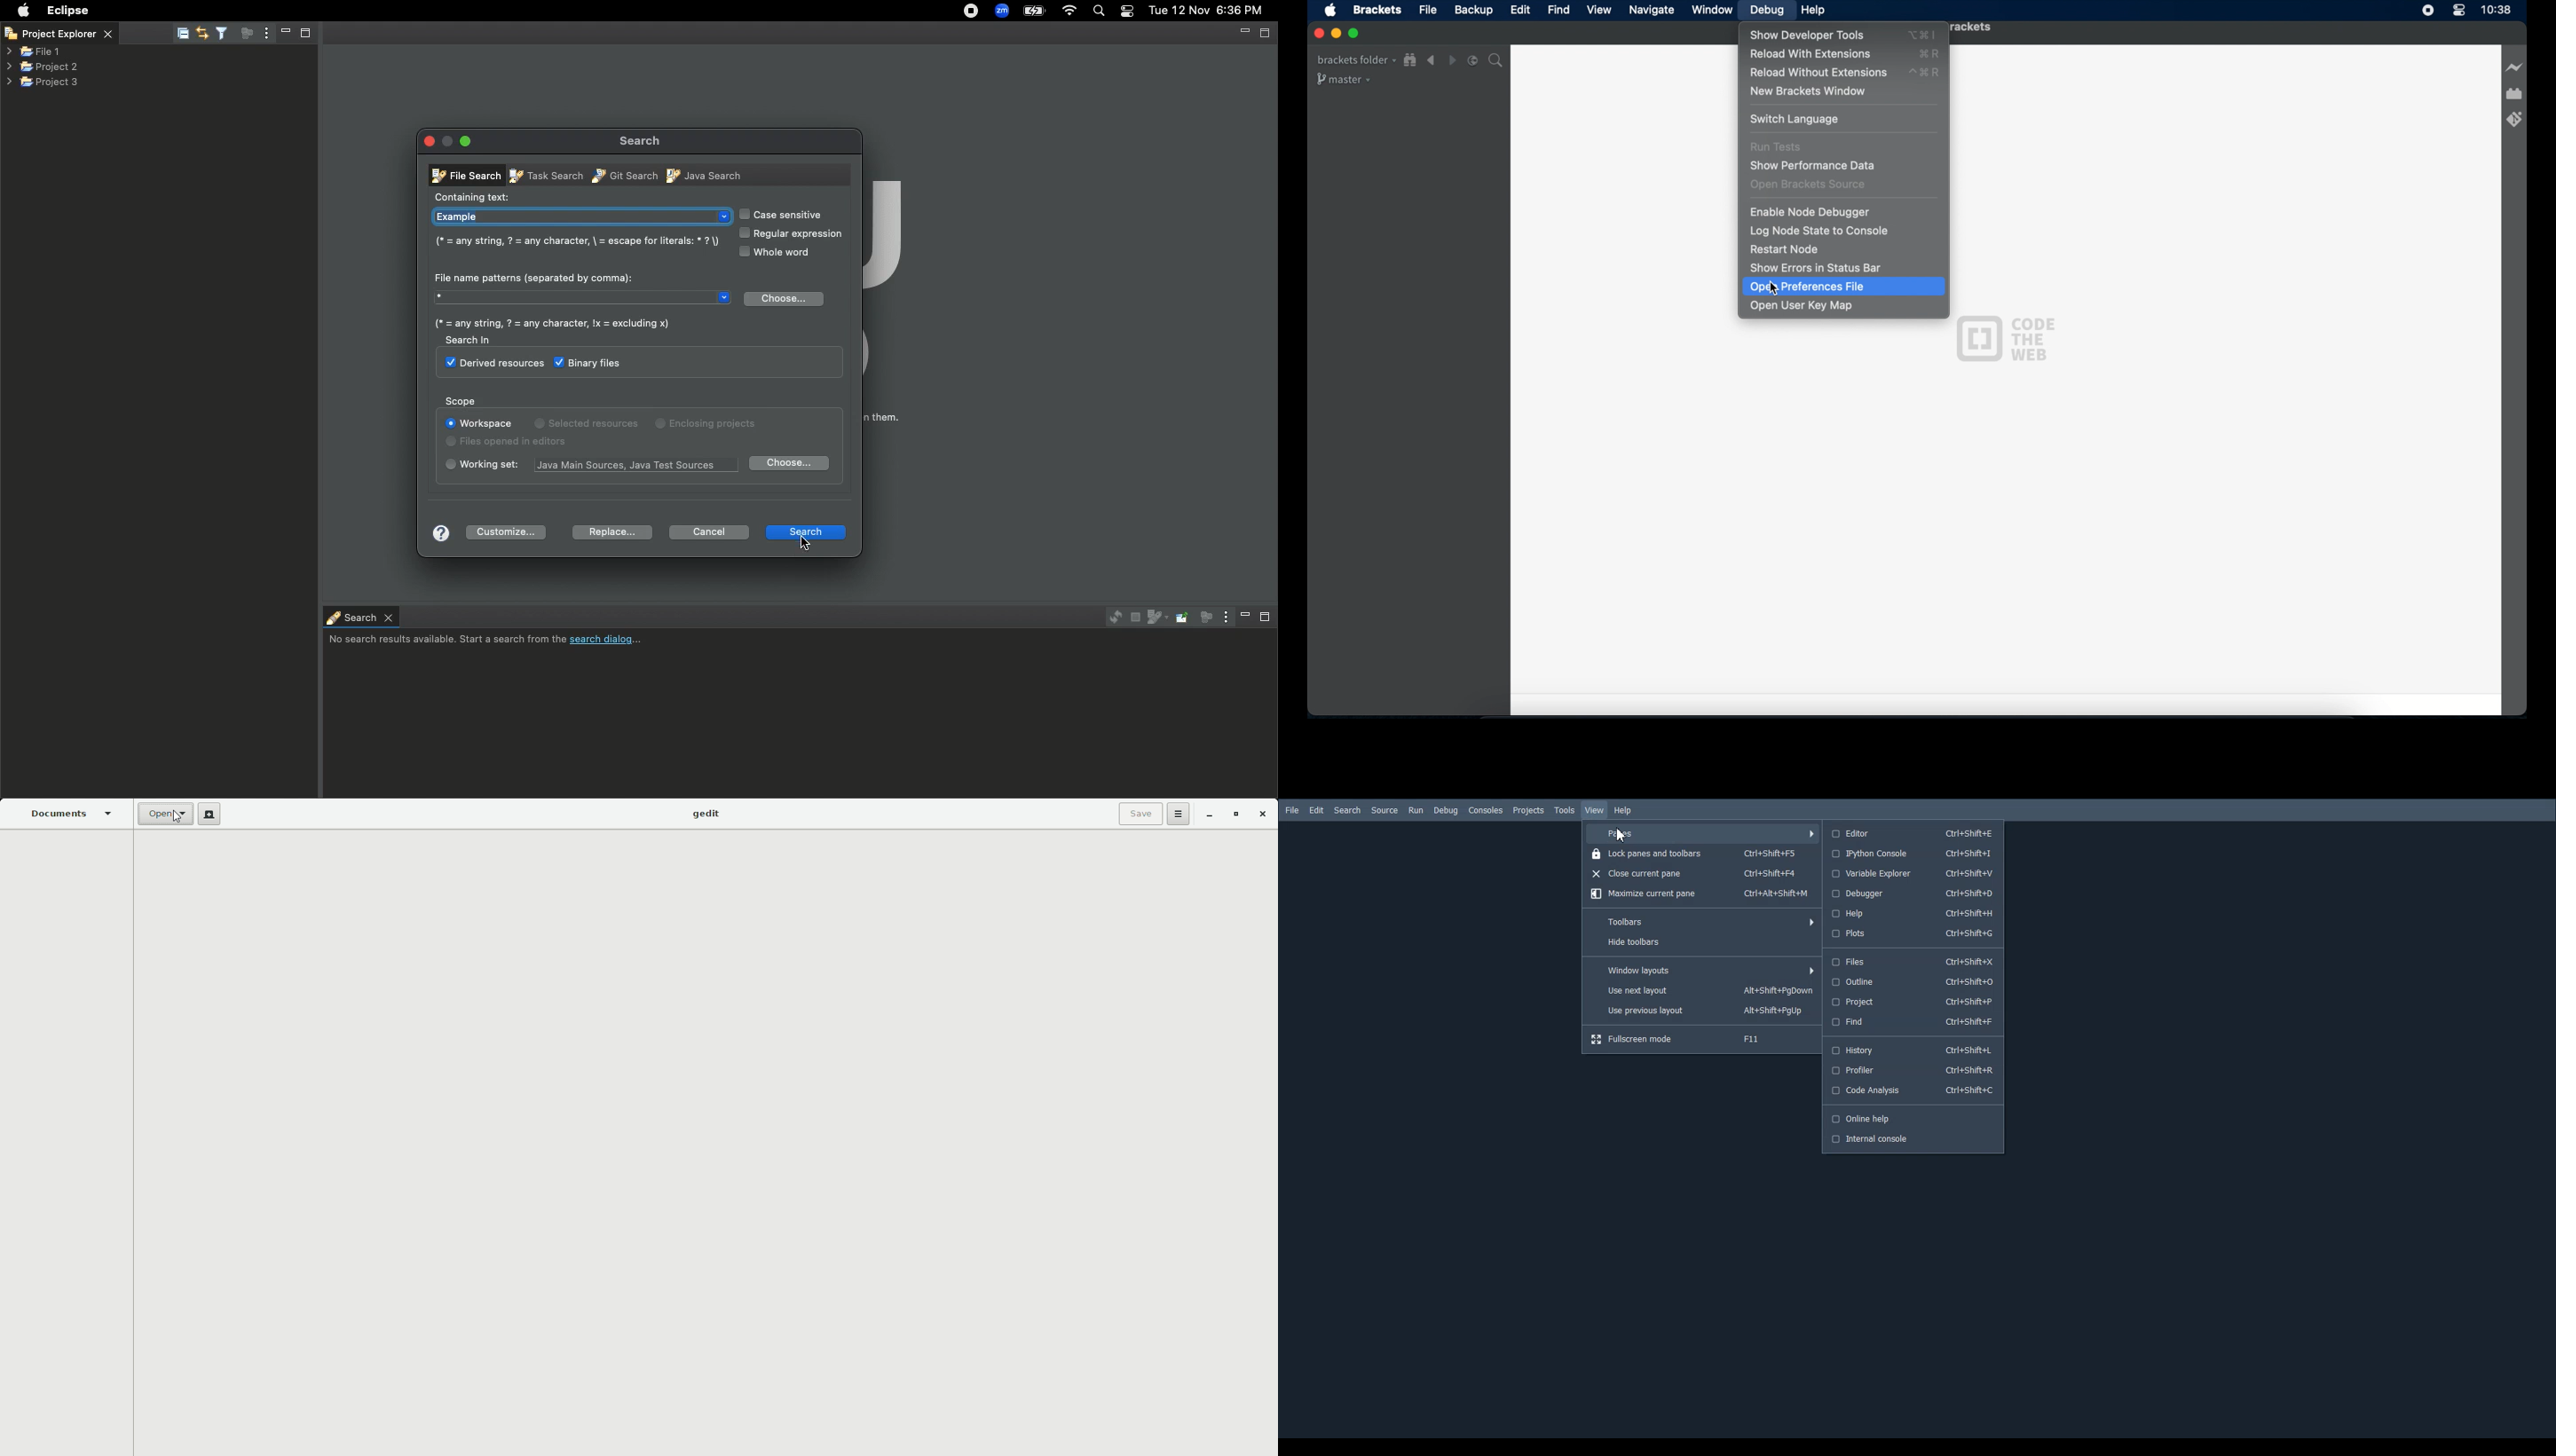 The height and width of the screenshot is (1456, 2576). I want to click on Help, so click(1623, 811).